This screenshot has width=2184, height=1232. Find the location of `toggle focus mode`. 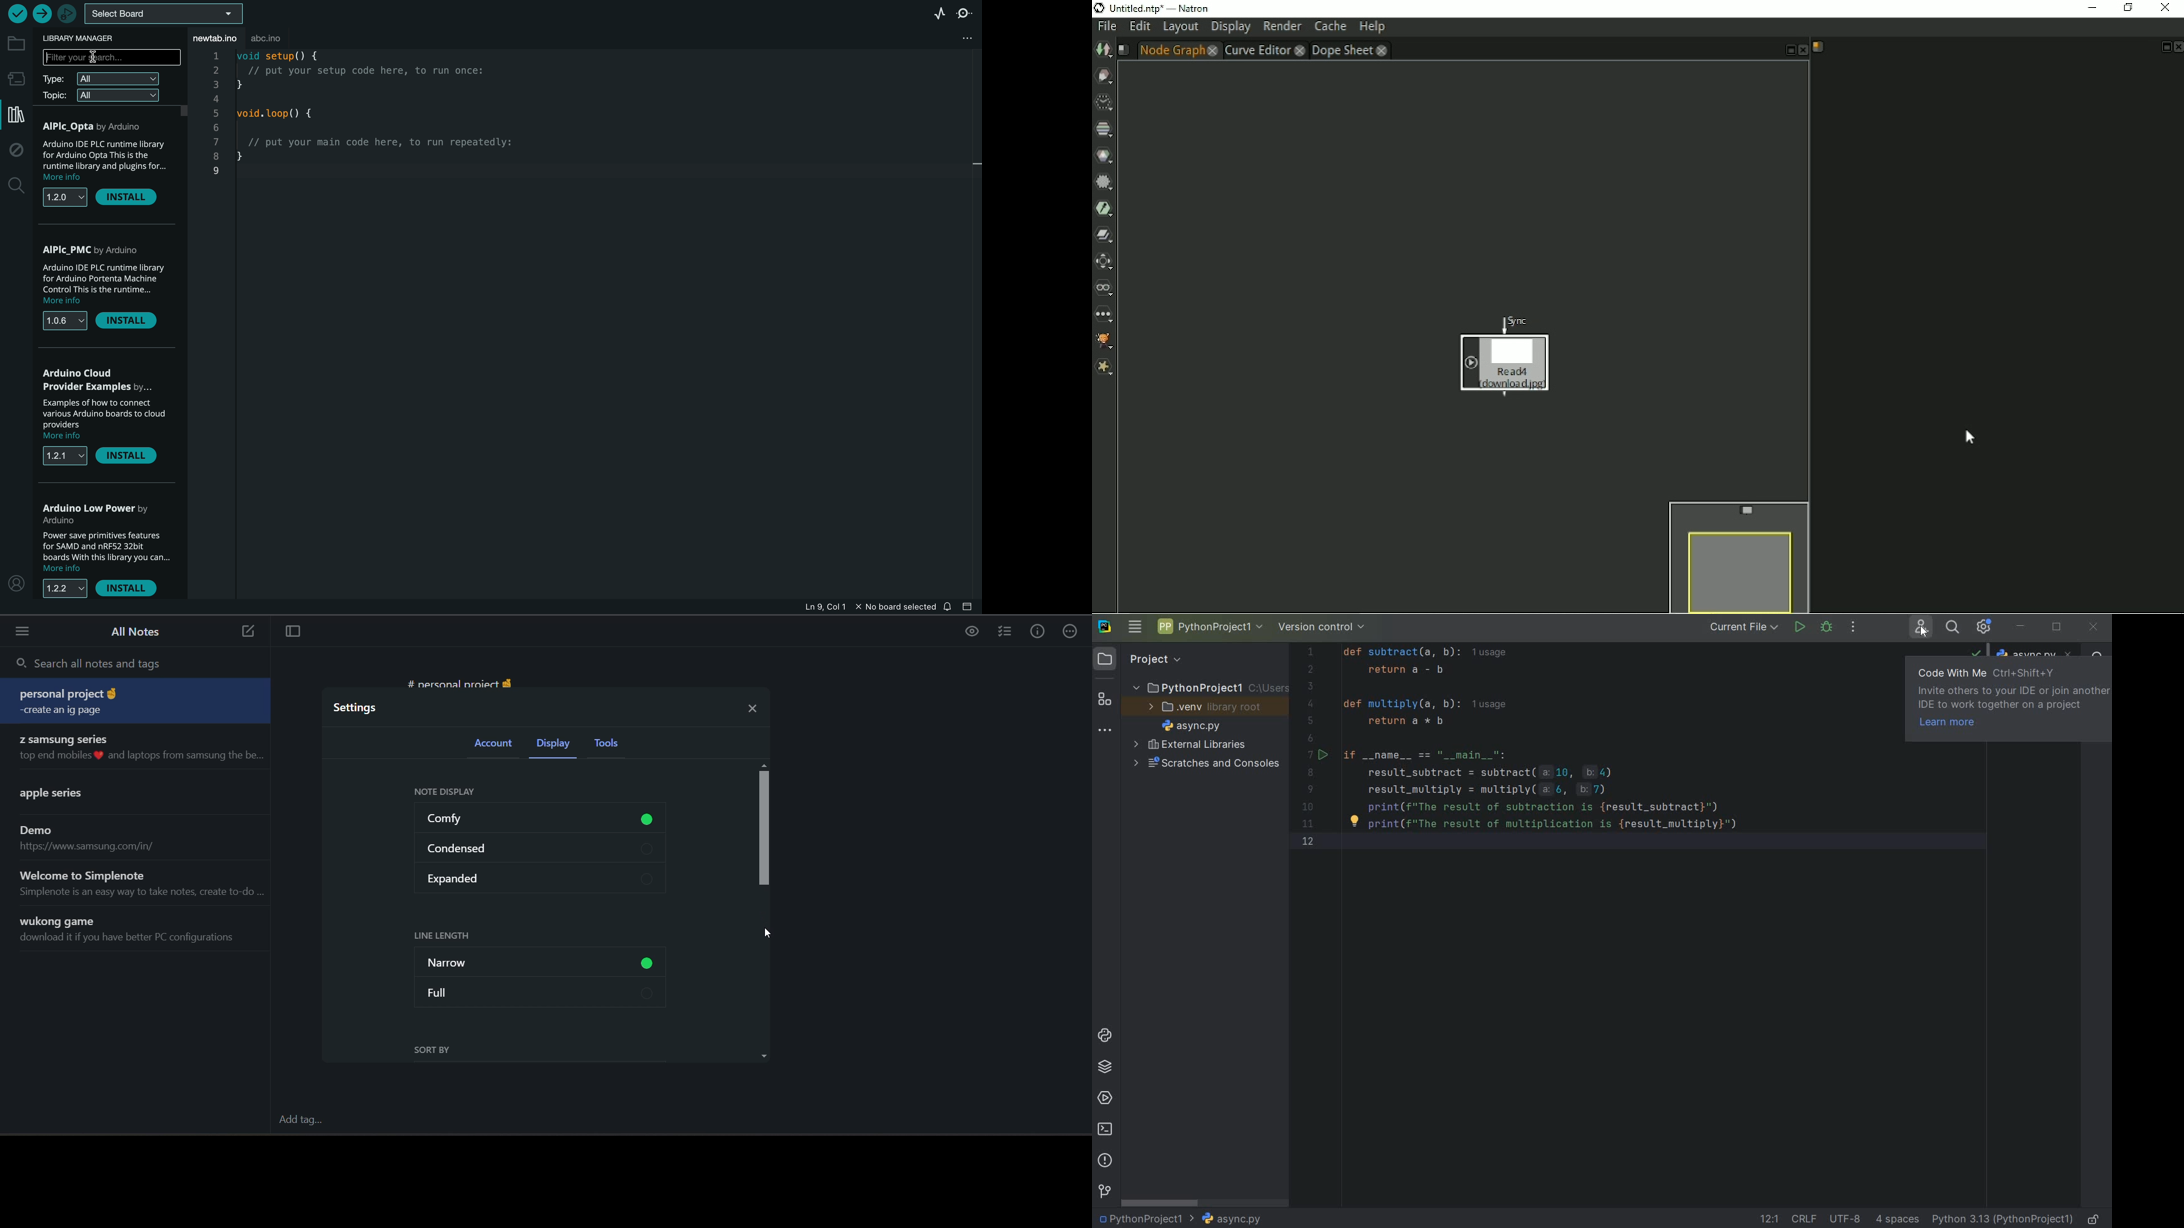

toggle focus mode is located at coordinates (293, 632).